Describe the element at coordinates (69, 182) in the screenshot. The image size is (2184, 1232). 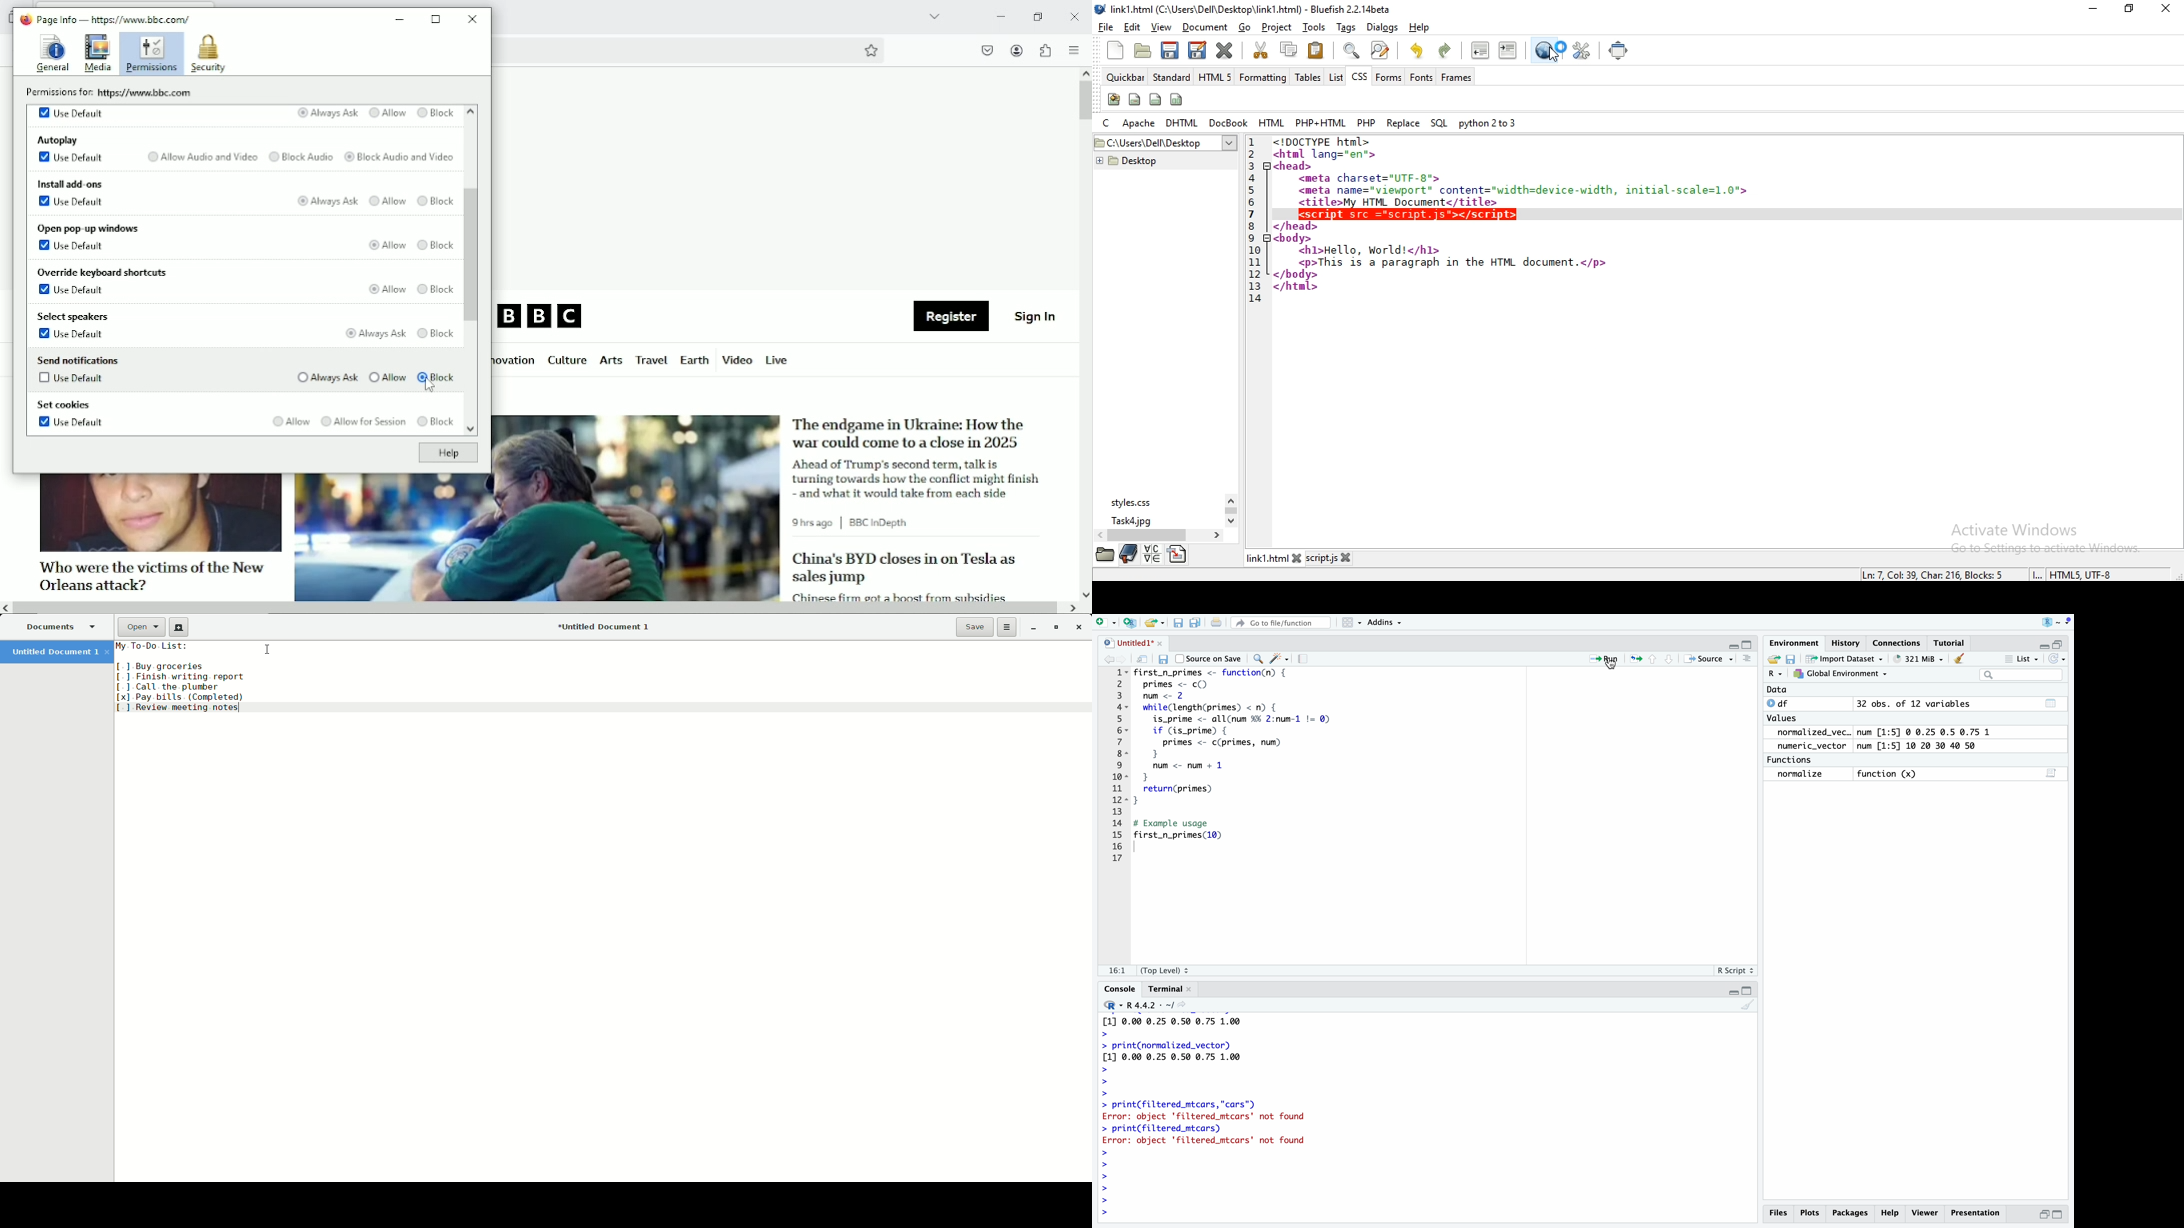
I see `Install add -ons` at that location.